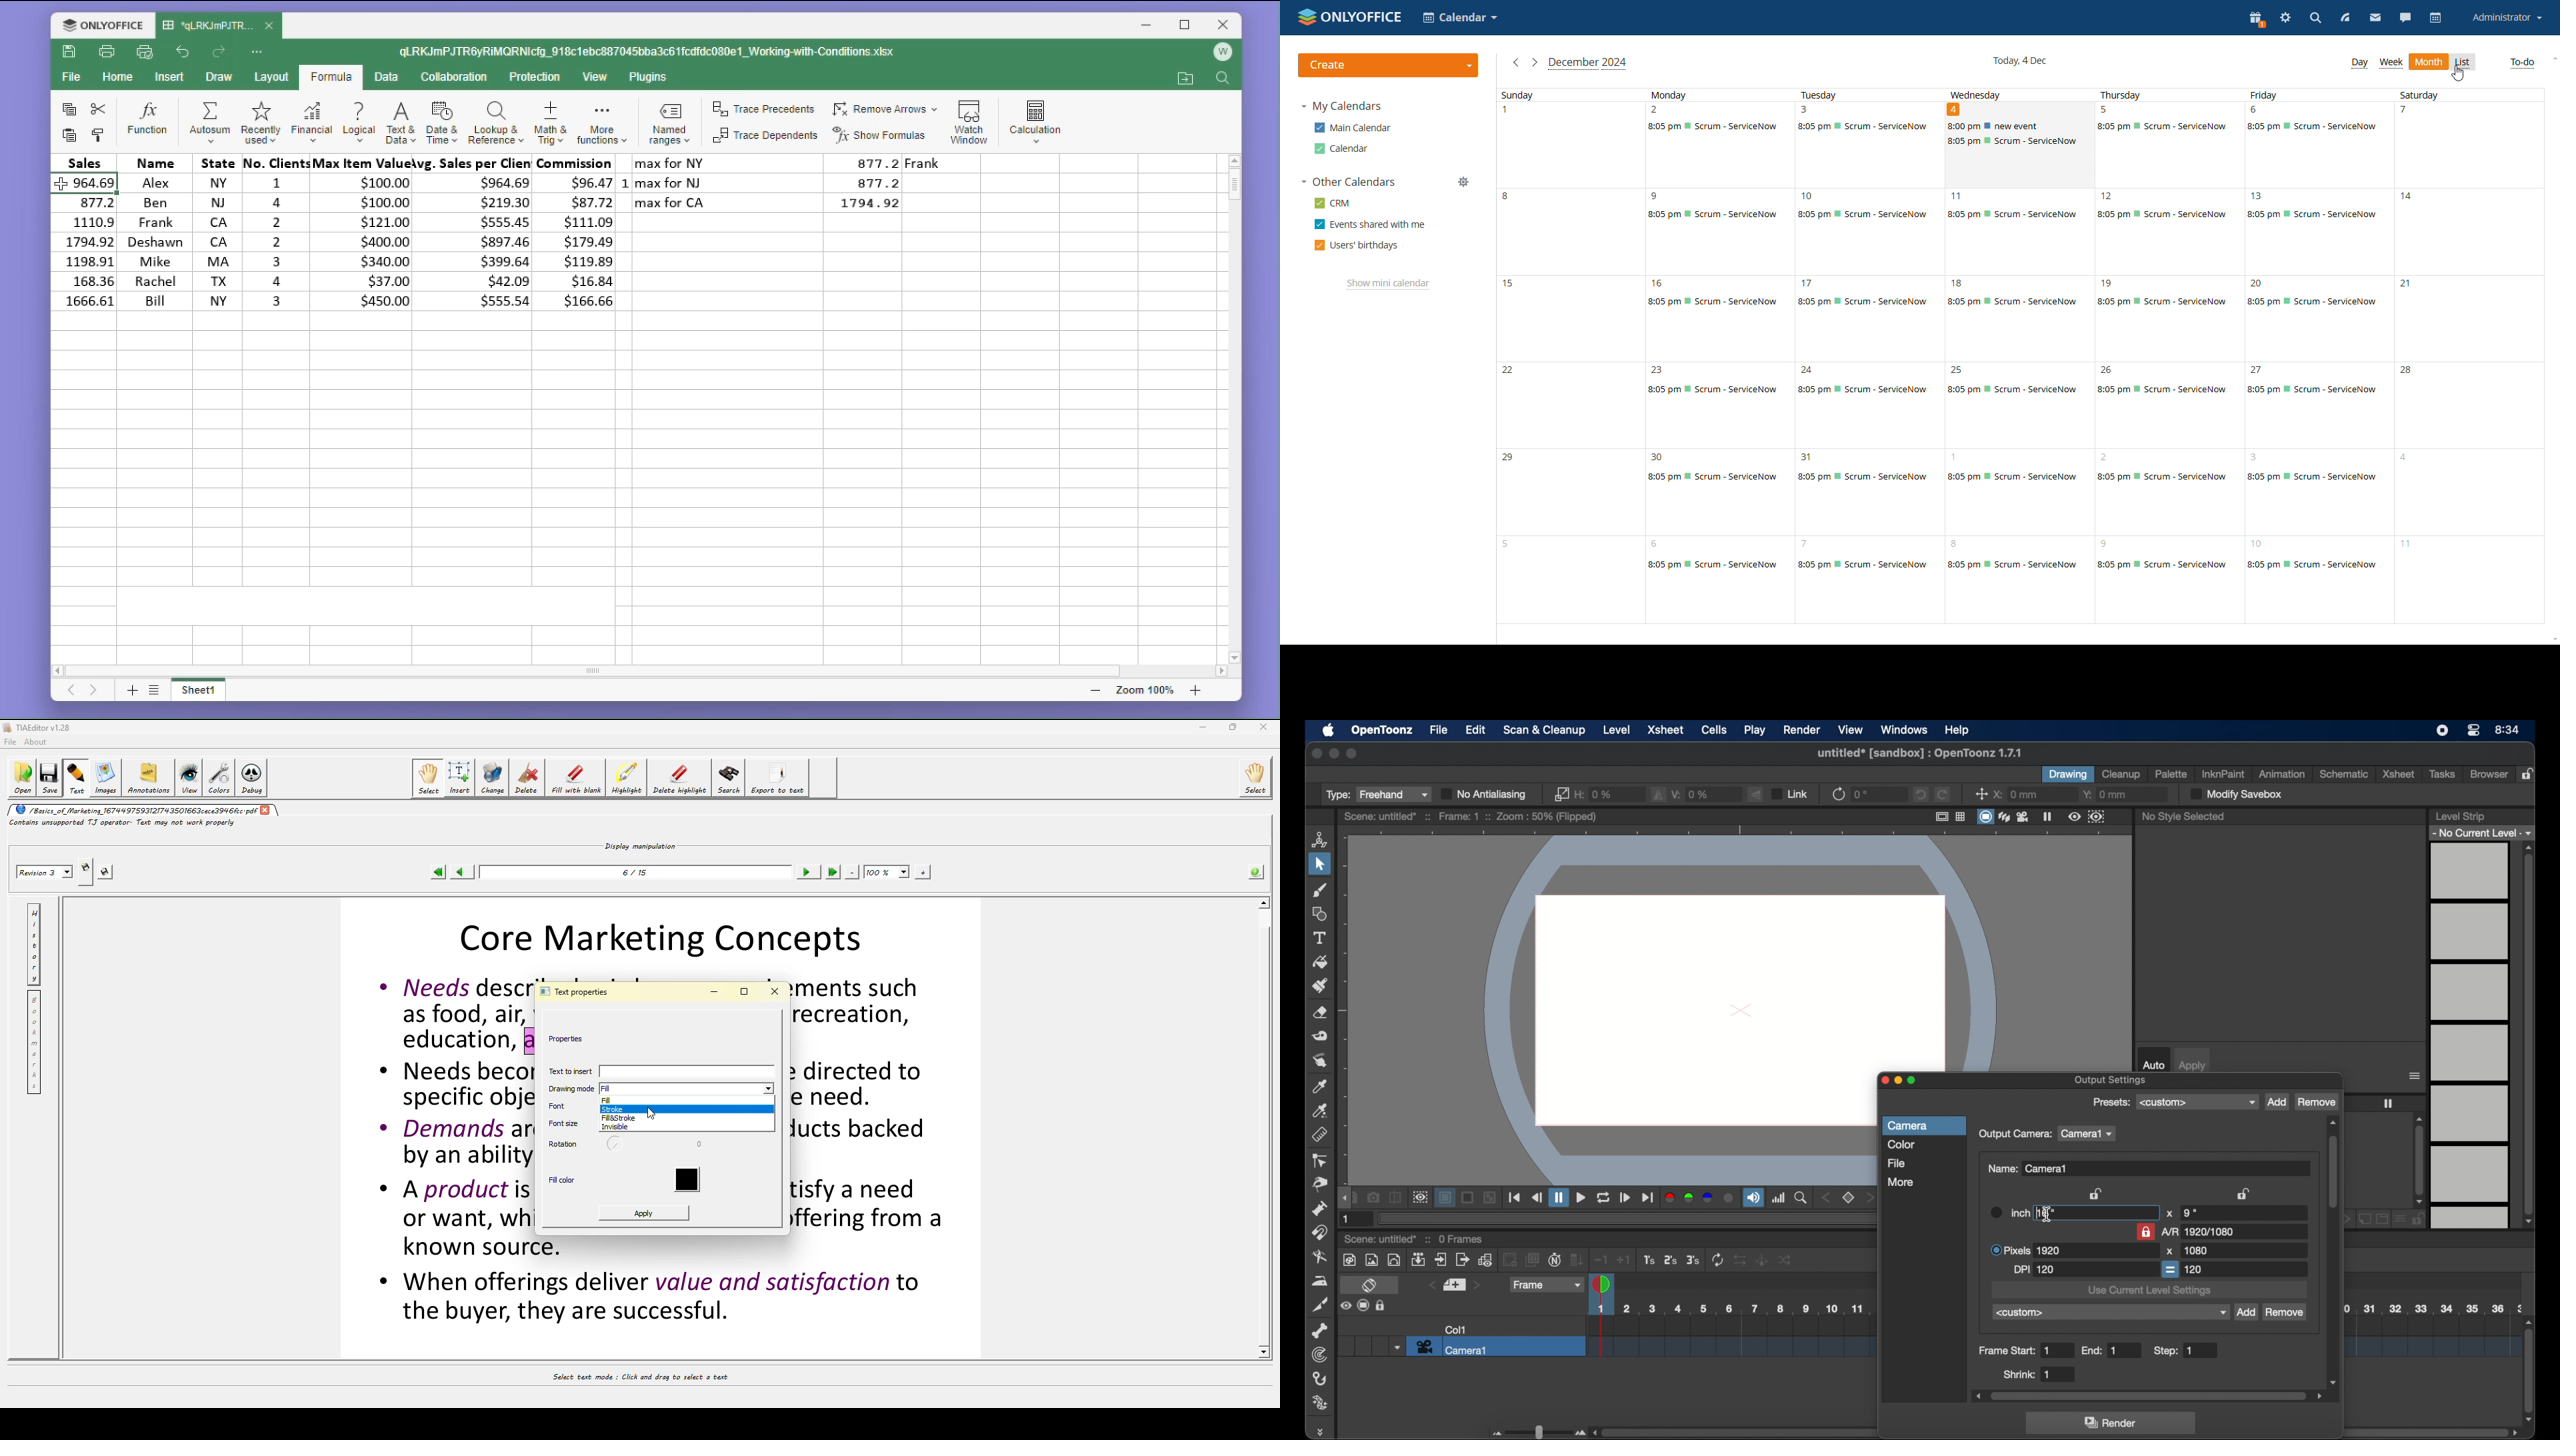  What do you see at coordinates (637, 505) in the screenshot?
I see `empty cells` at bounding box center [637, 505].